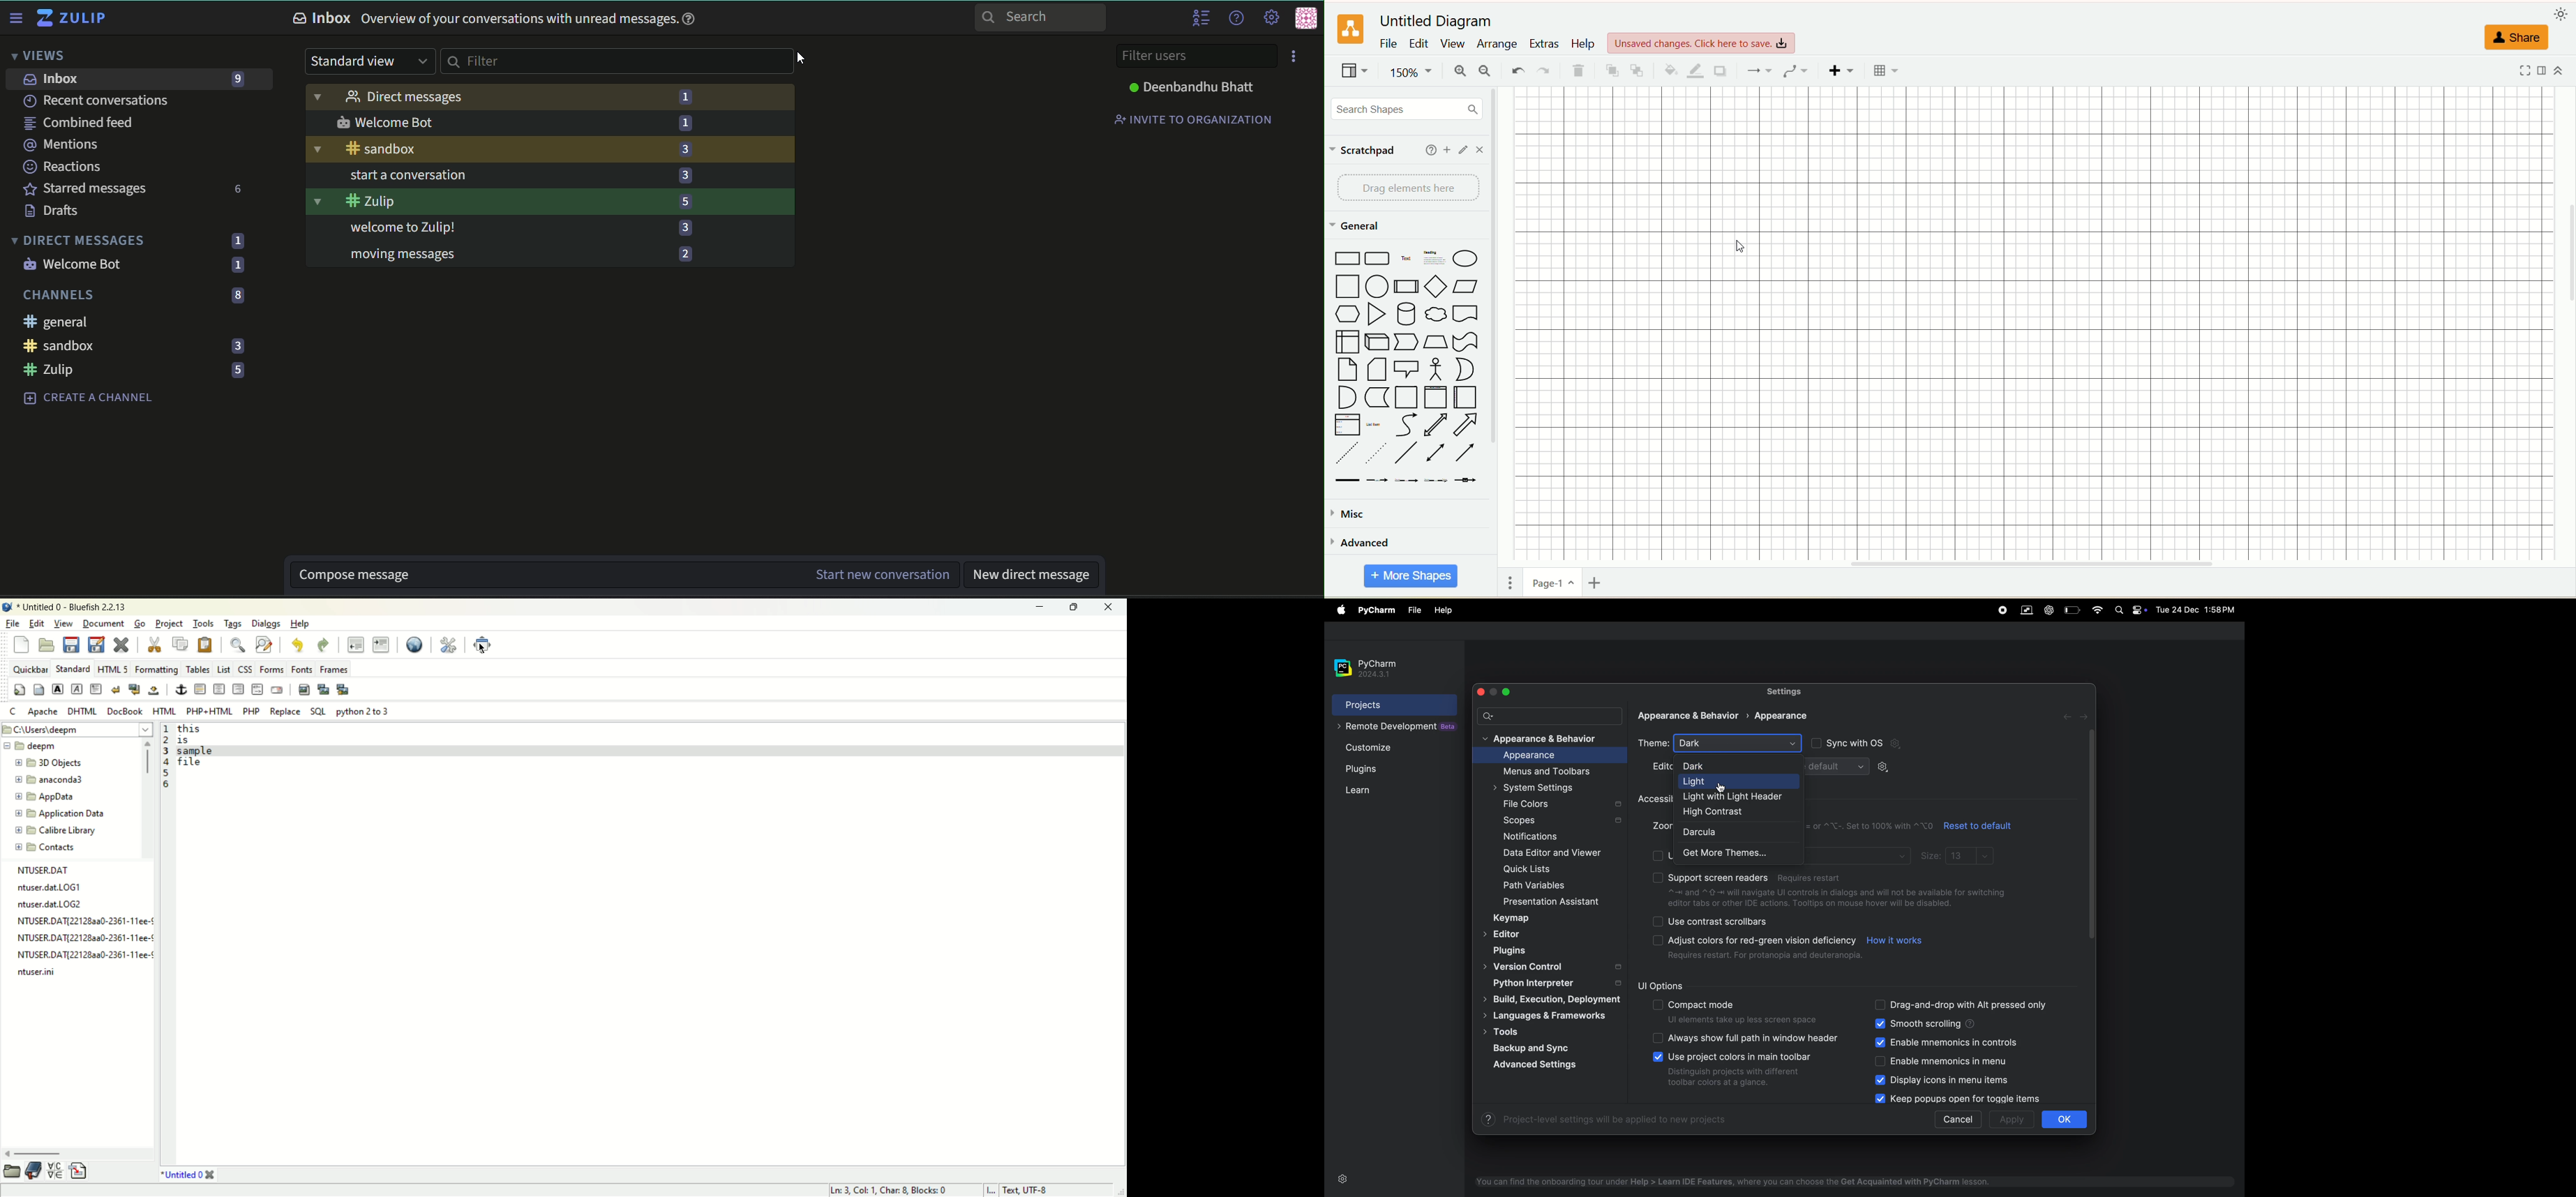 This screenshot has width=2576, height=1204. What do you see at coordinates (1671, 71) in the screenshot?
I see `fill color` at bounding box center [1671, 71].